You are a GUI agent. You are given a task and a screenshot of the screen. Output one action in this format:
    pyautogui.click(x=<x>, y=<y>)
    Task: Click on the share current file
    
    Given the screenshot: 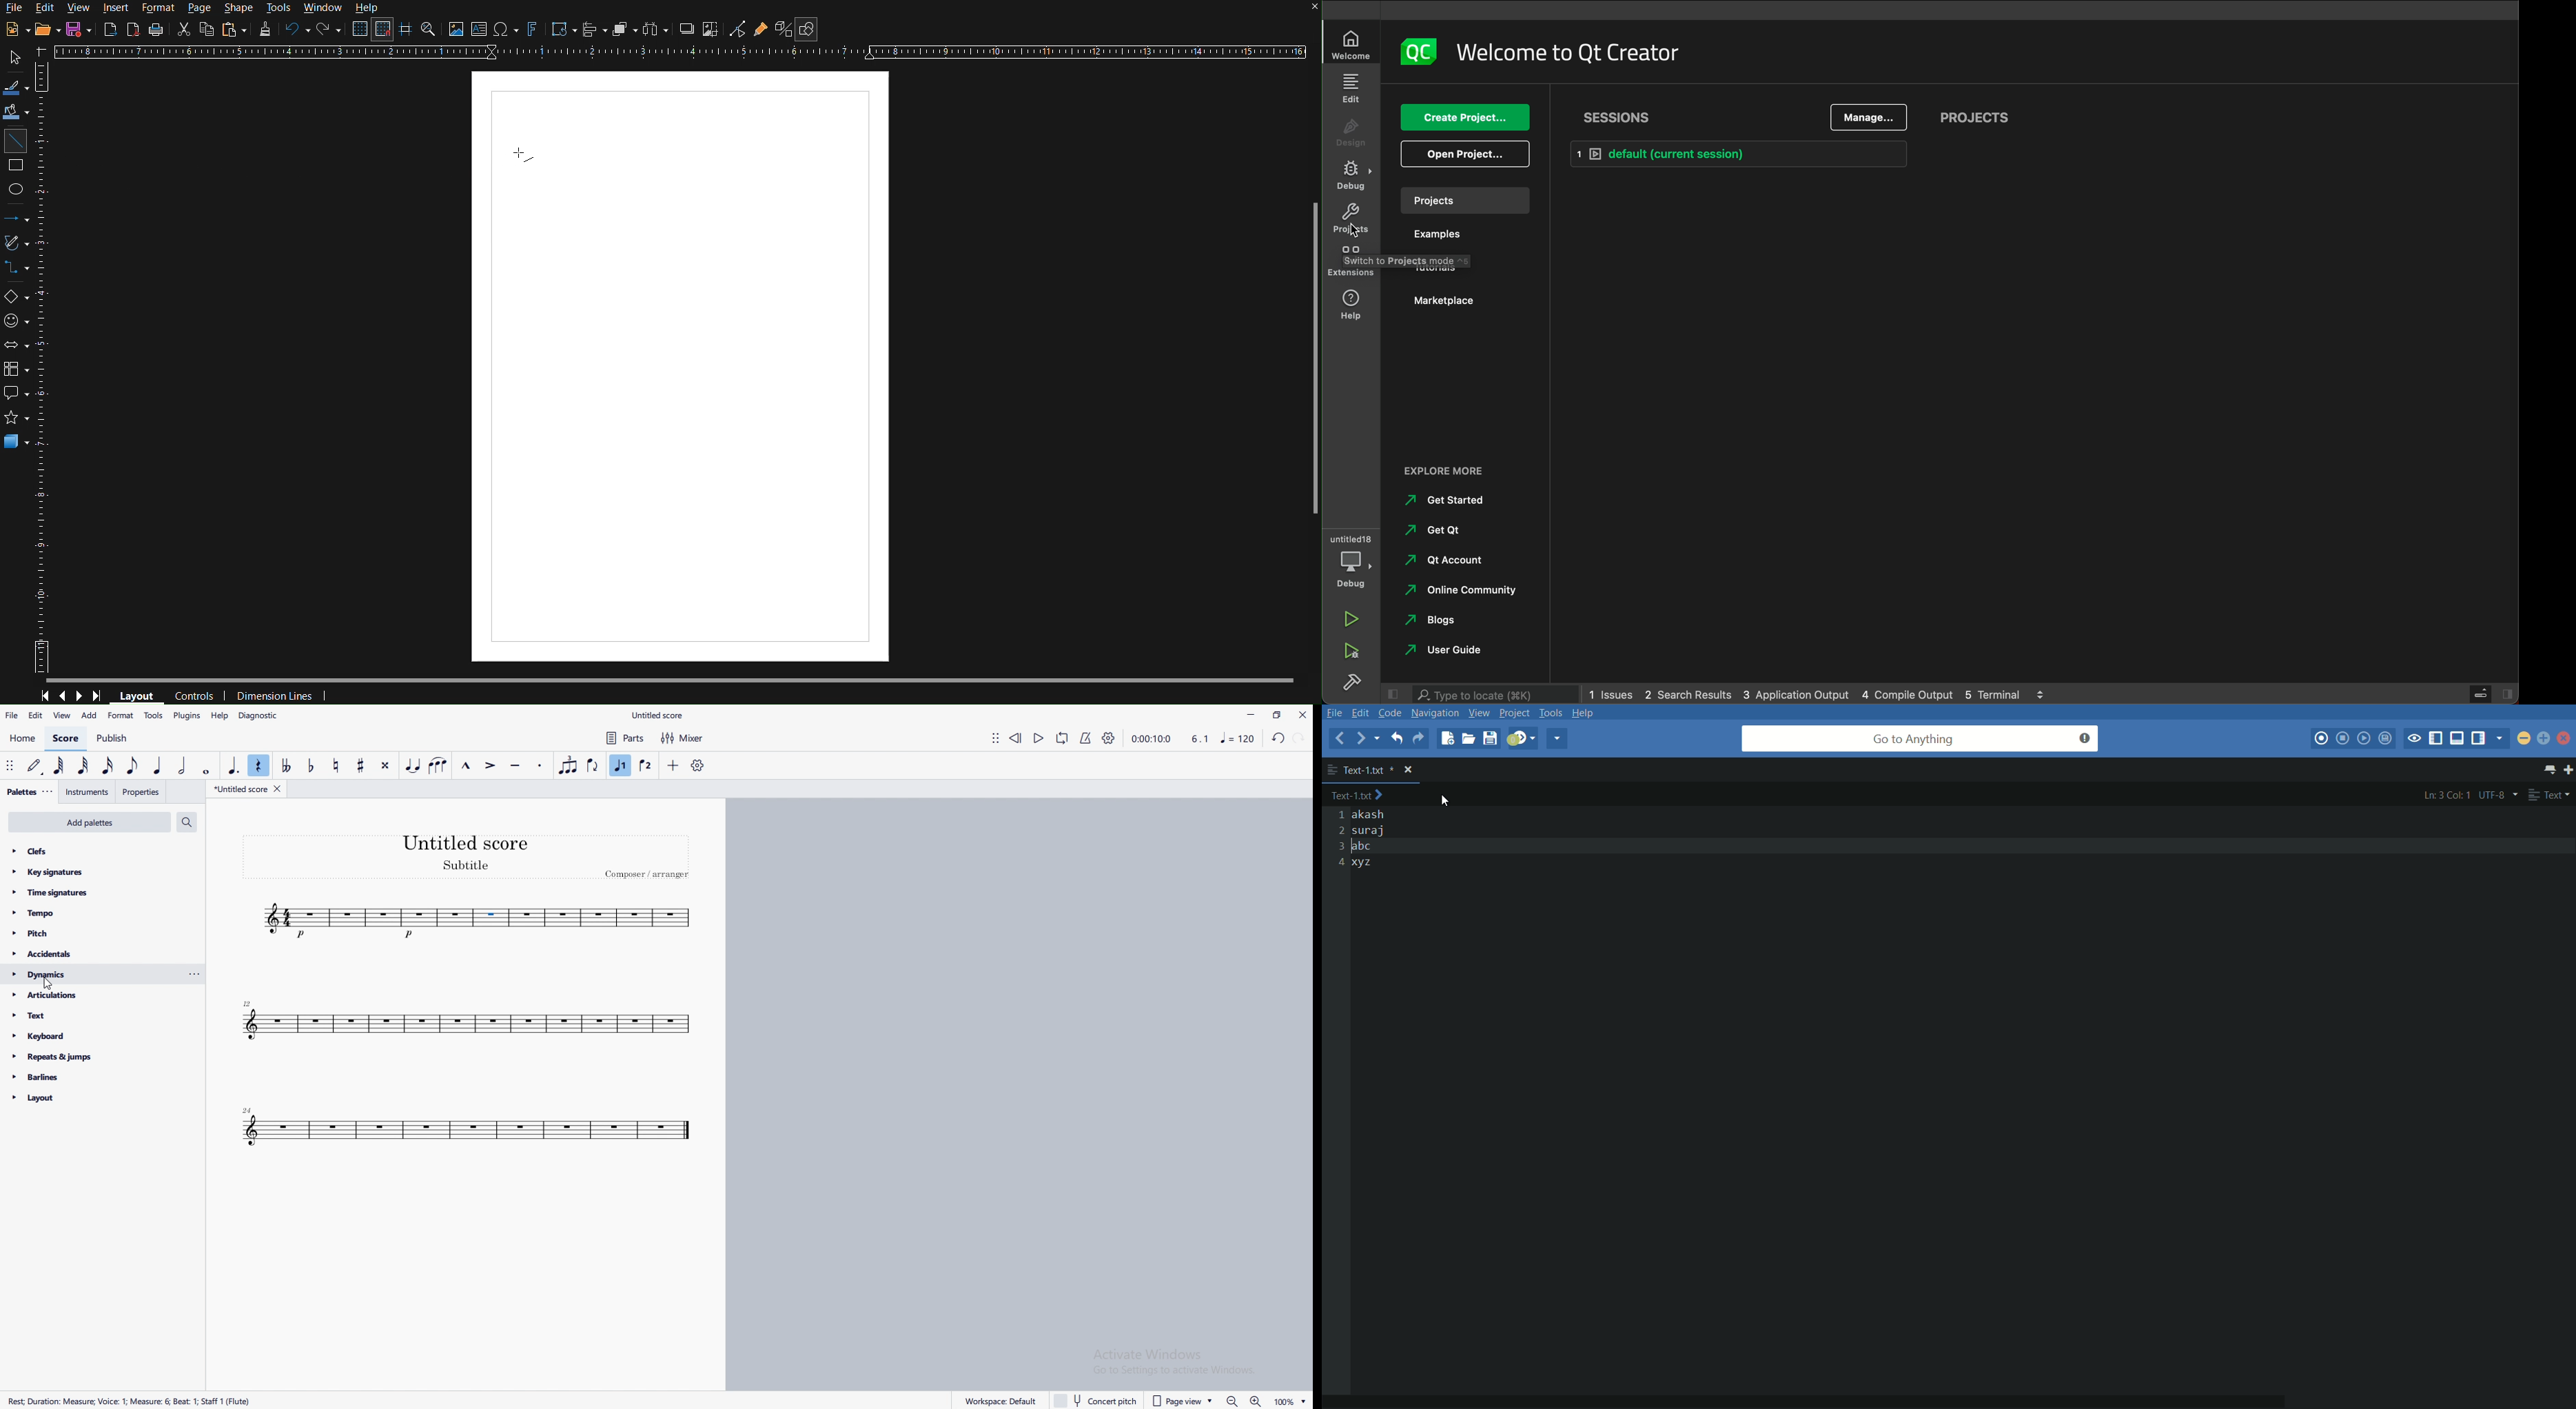 What is the action you would take?
    pyautogui.click(x=1556, y=738)
    